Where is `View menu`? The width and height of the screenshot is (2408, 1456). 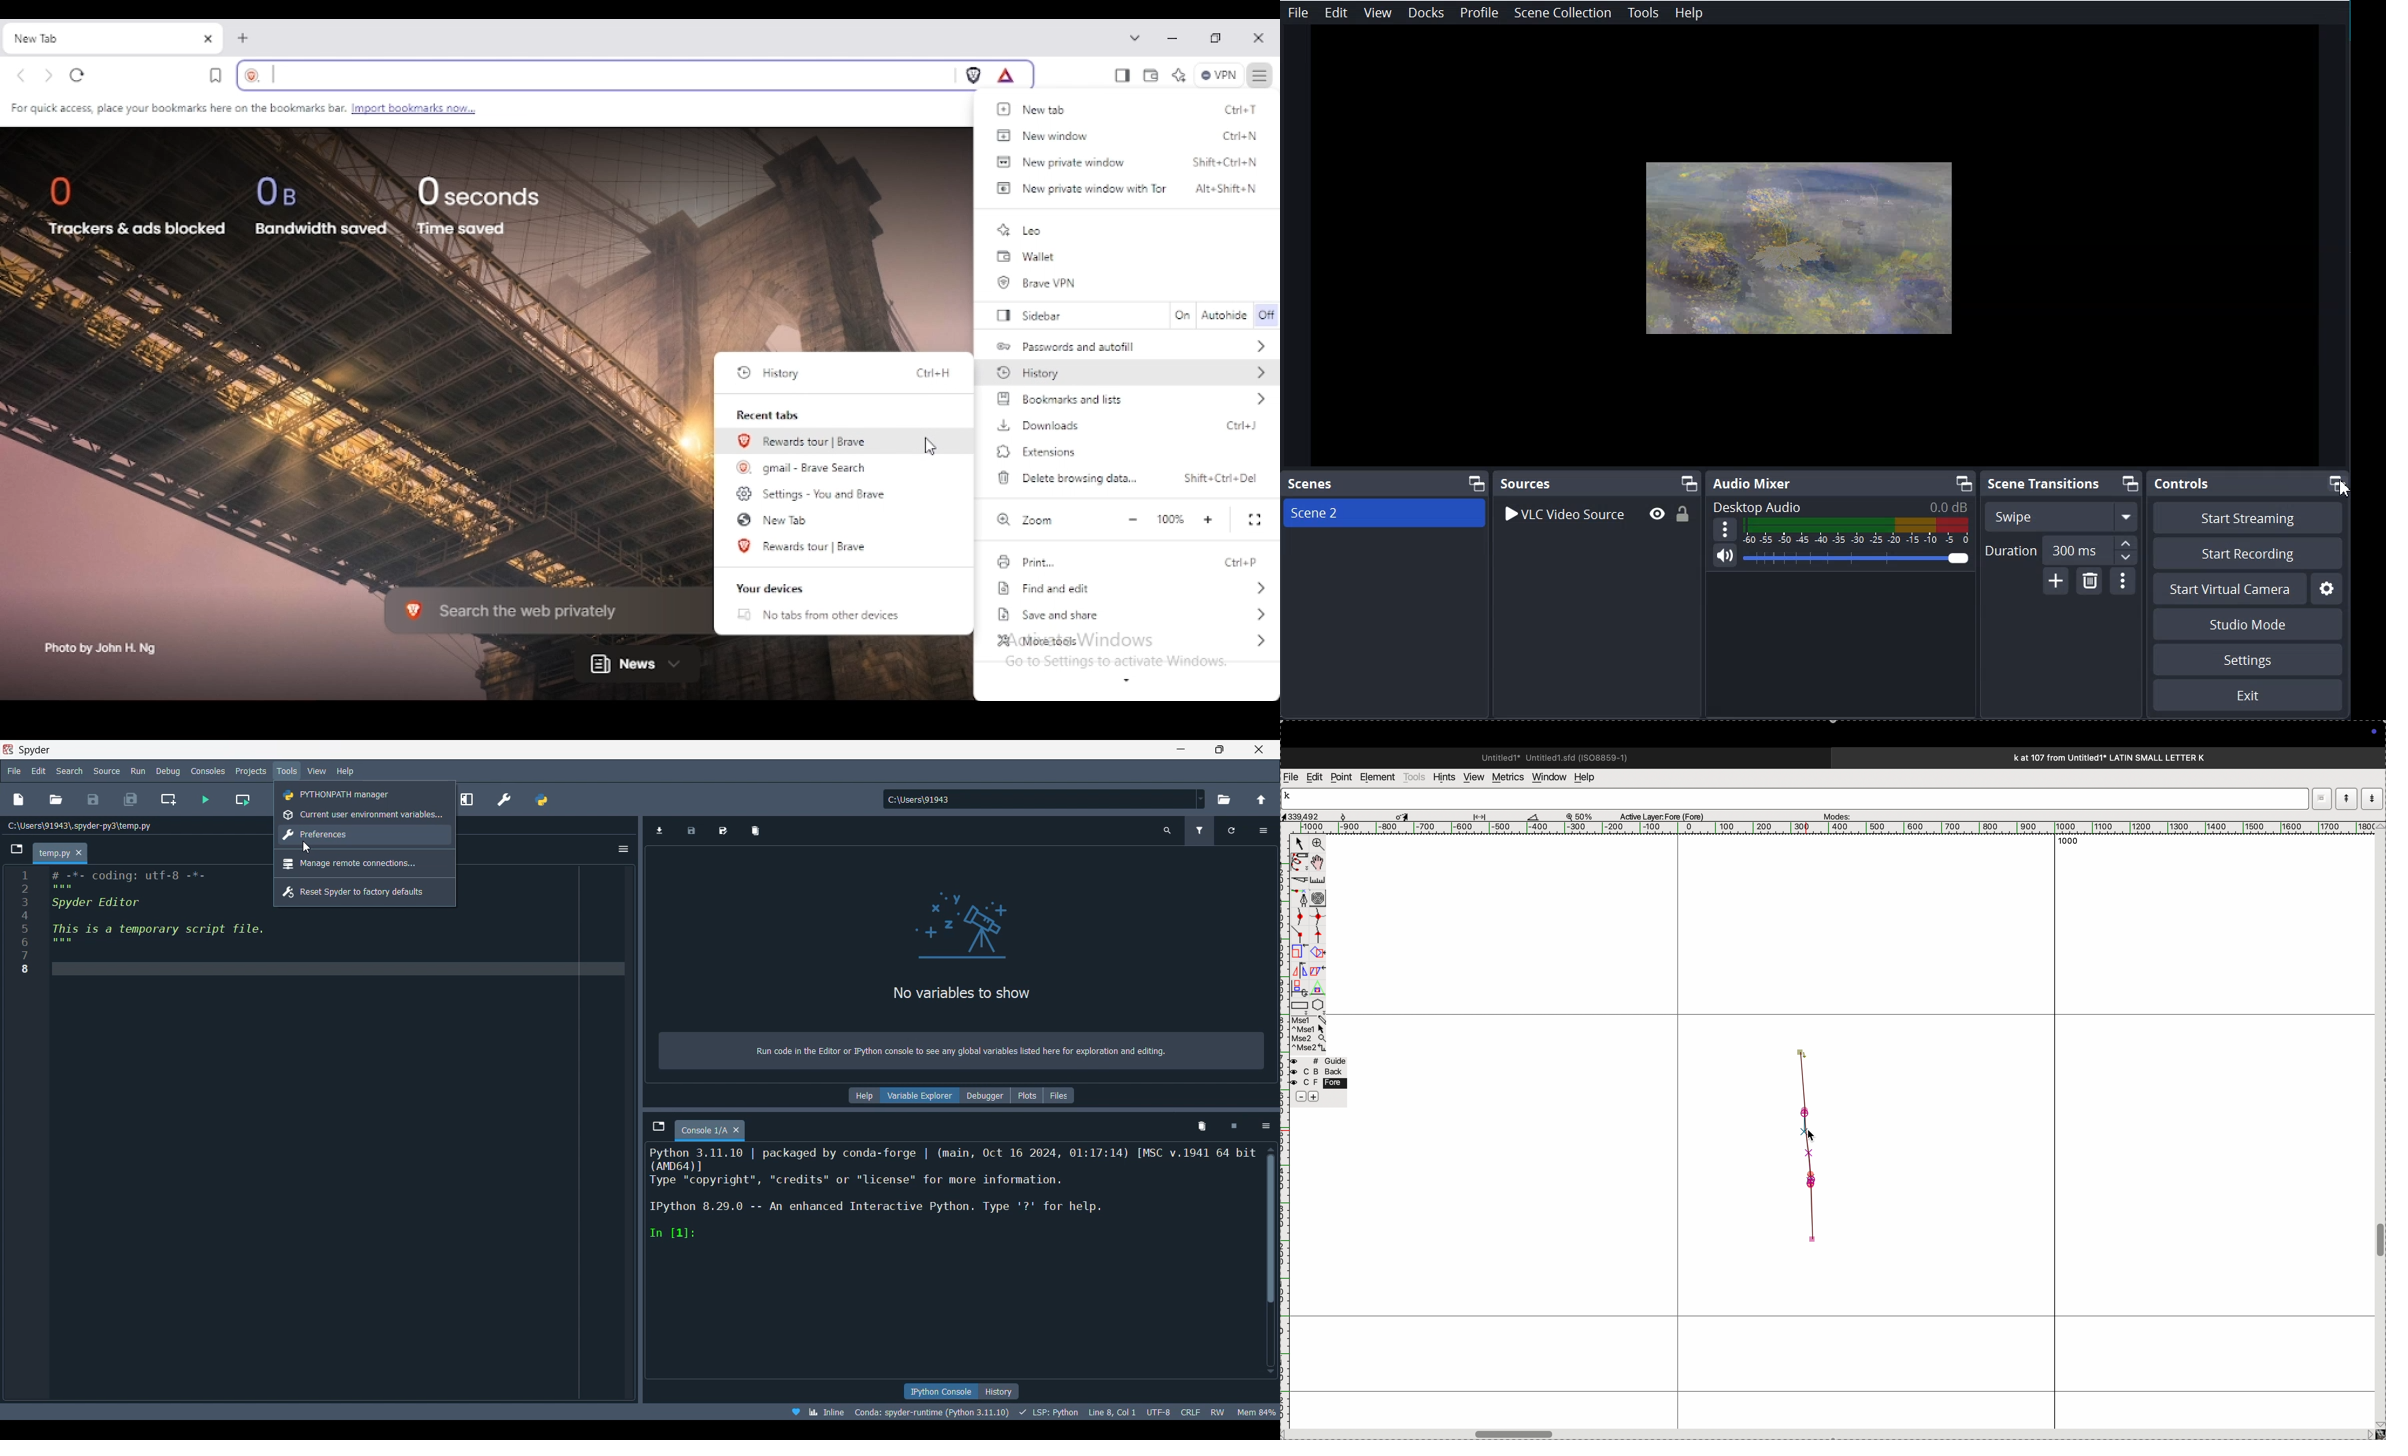 View menu is located at coordinates (317, 771).